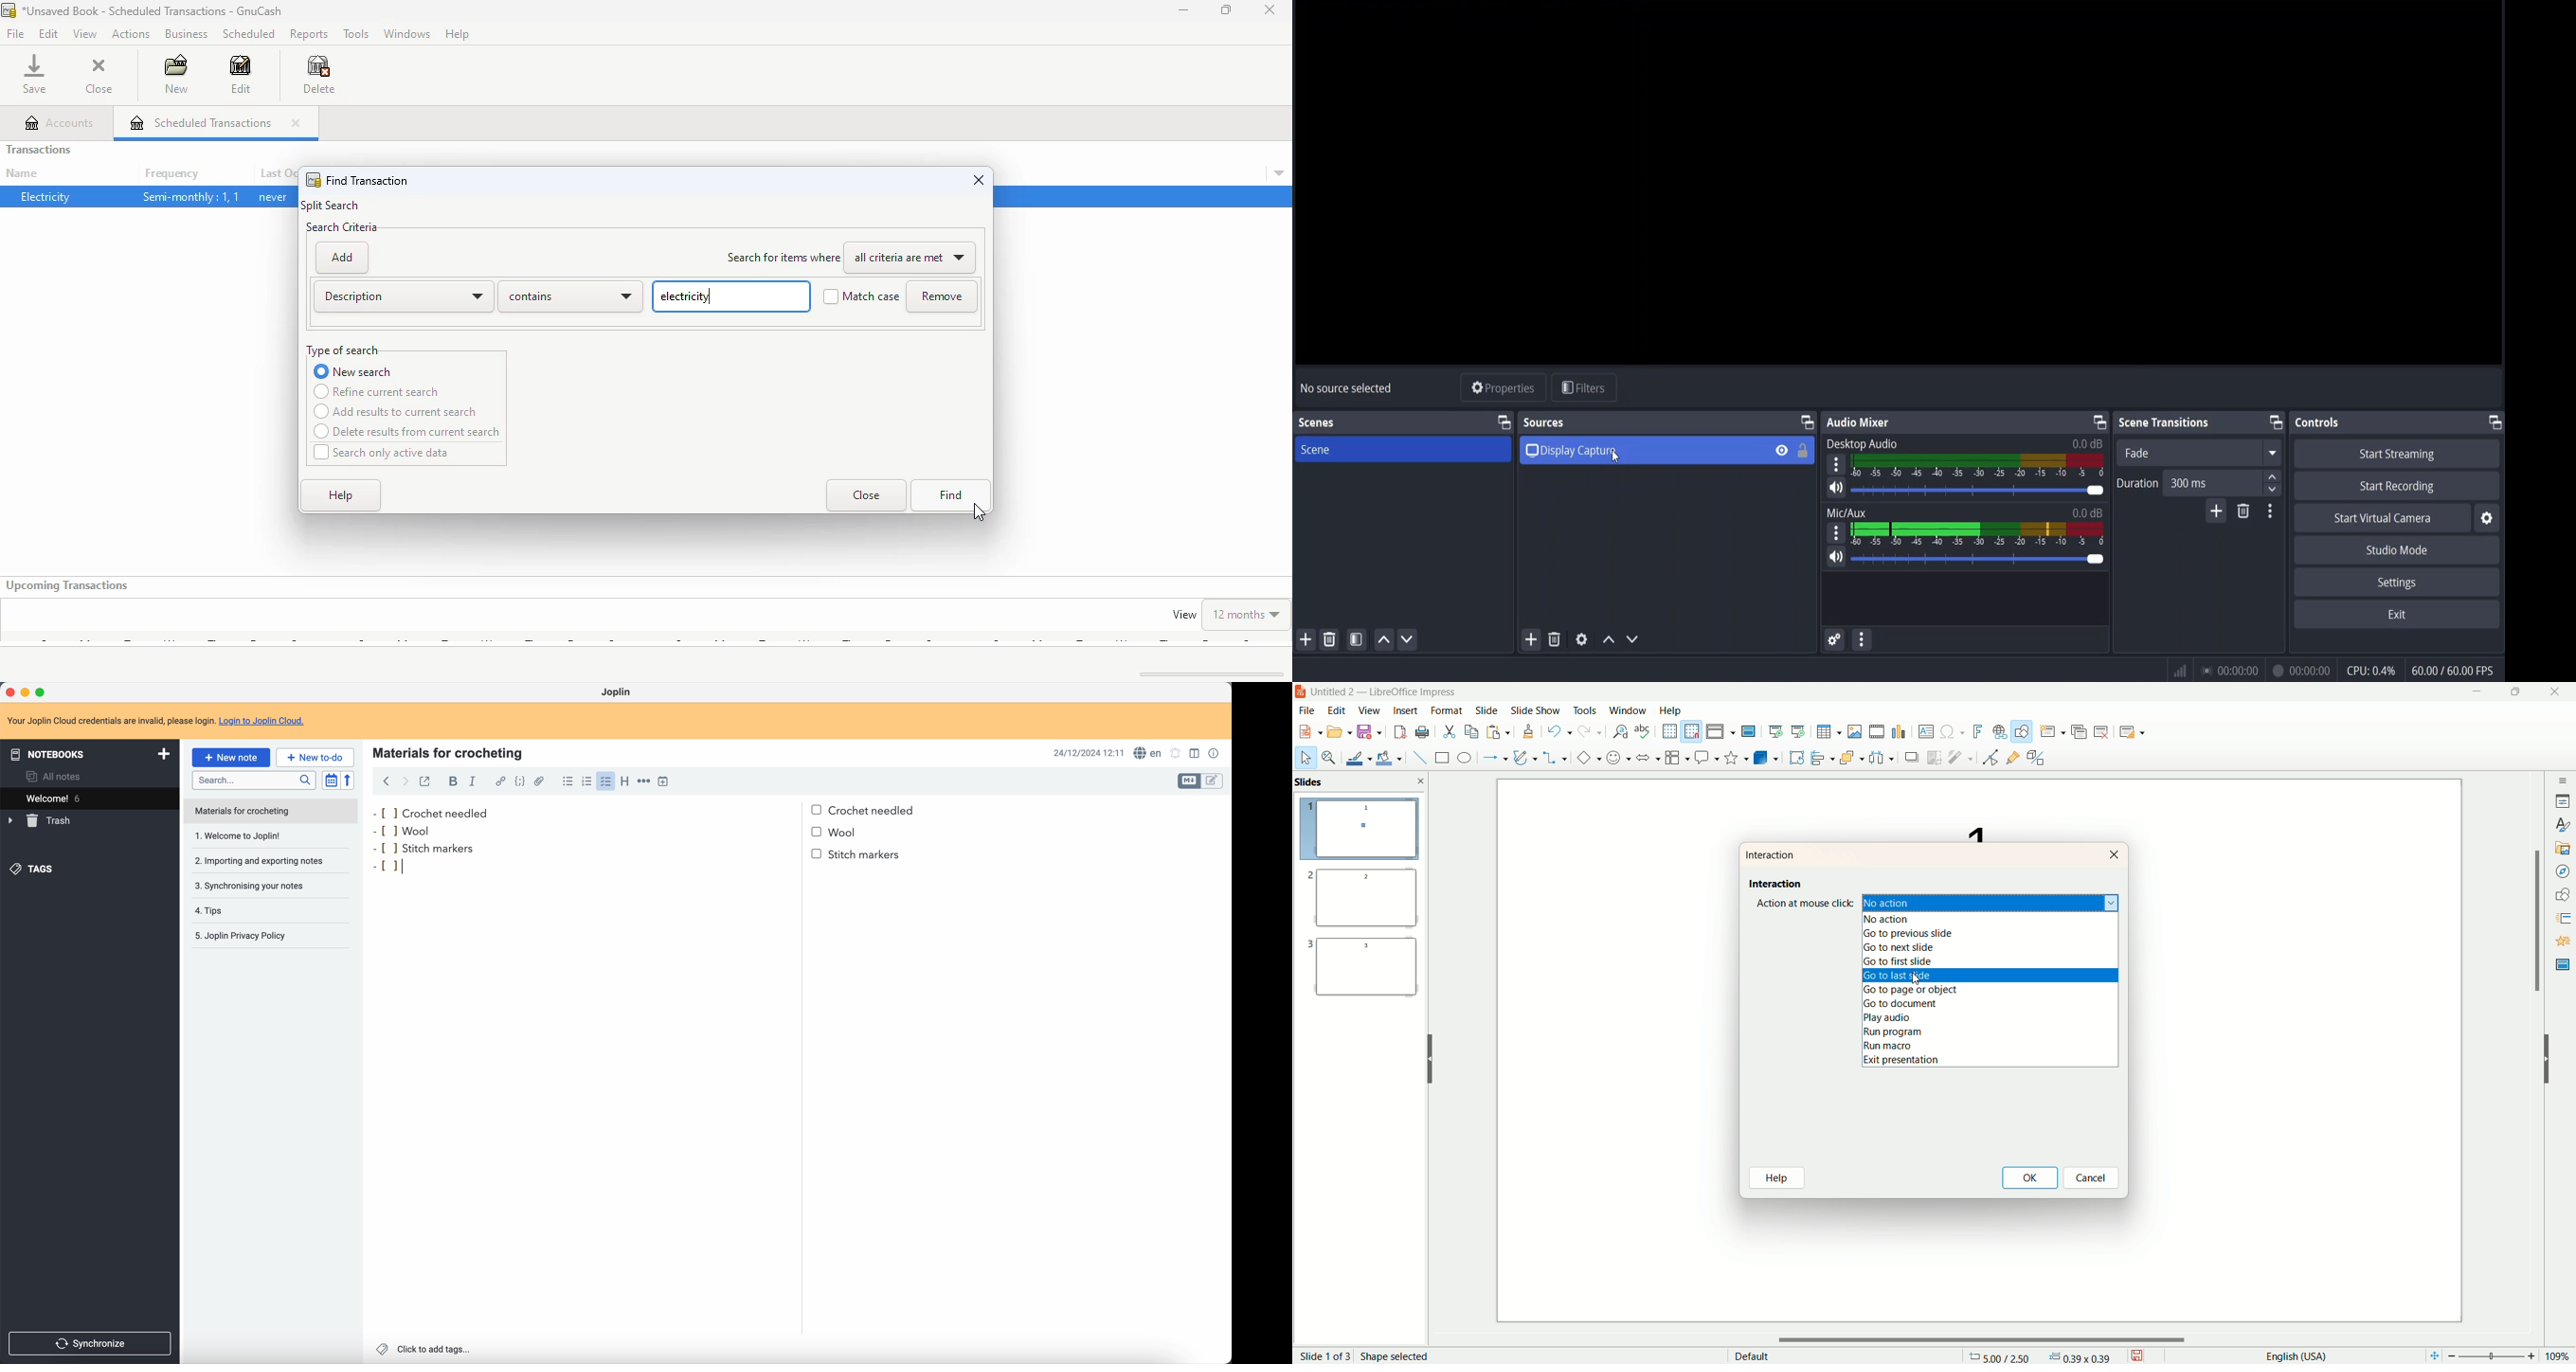  Describe the element at coordinates (384, 848) in the screenshot. I see `bullet point` at that location.